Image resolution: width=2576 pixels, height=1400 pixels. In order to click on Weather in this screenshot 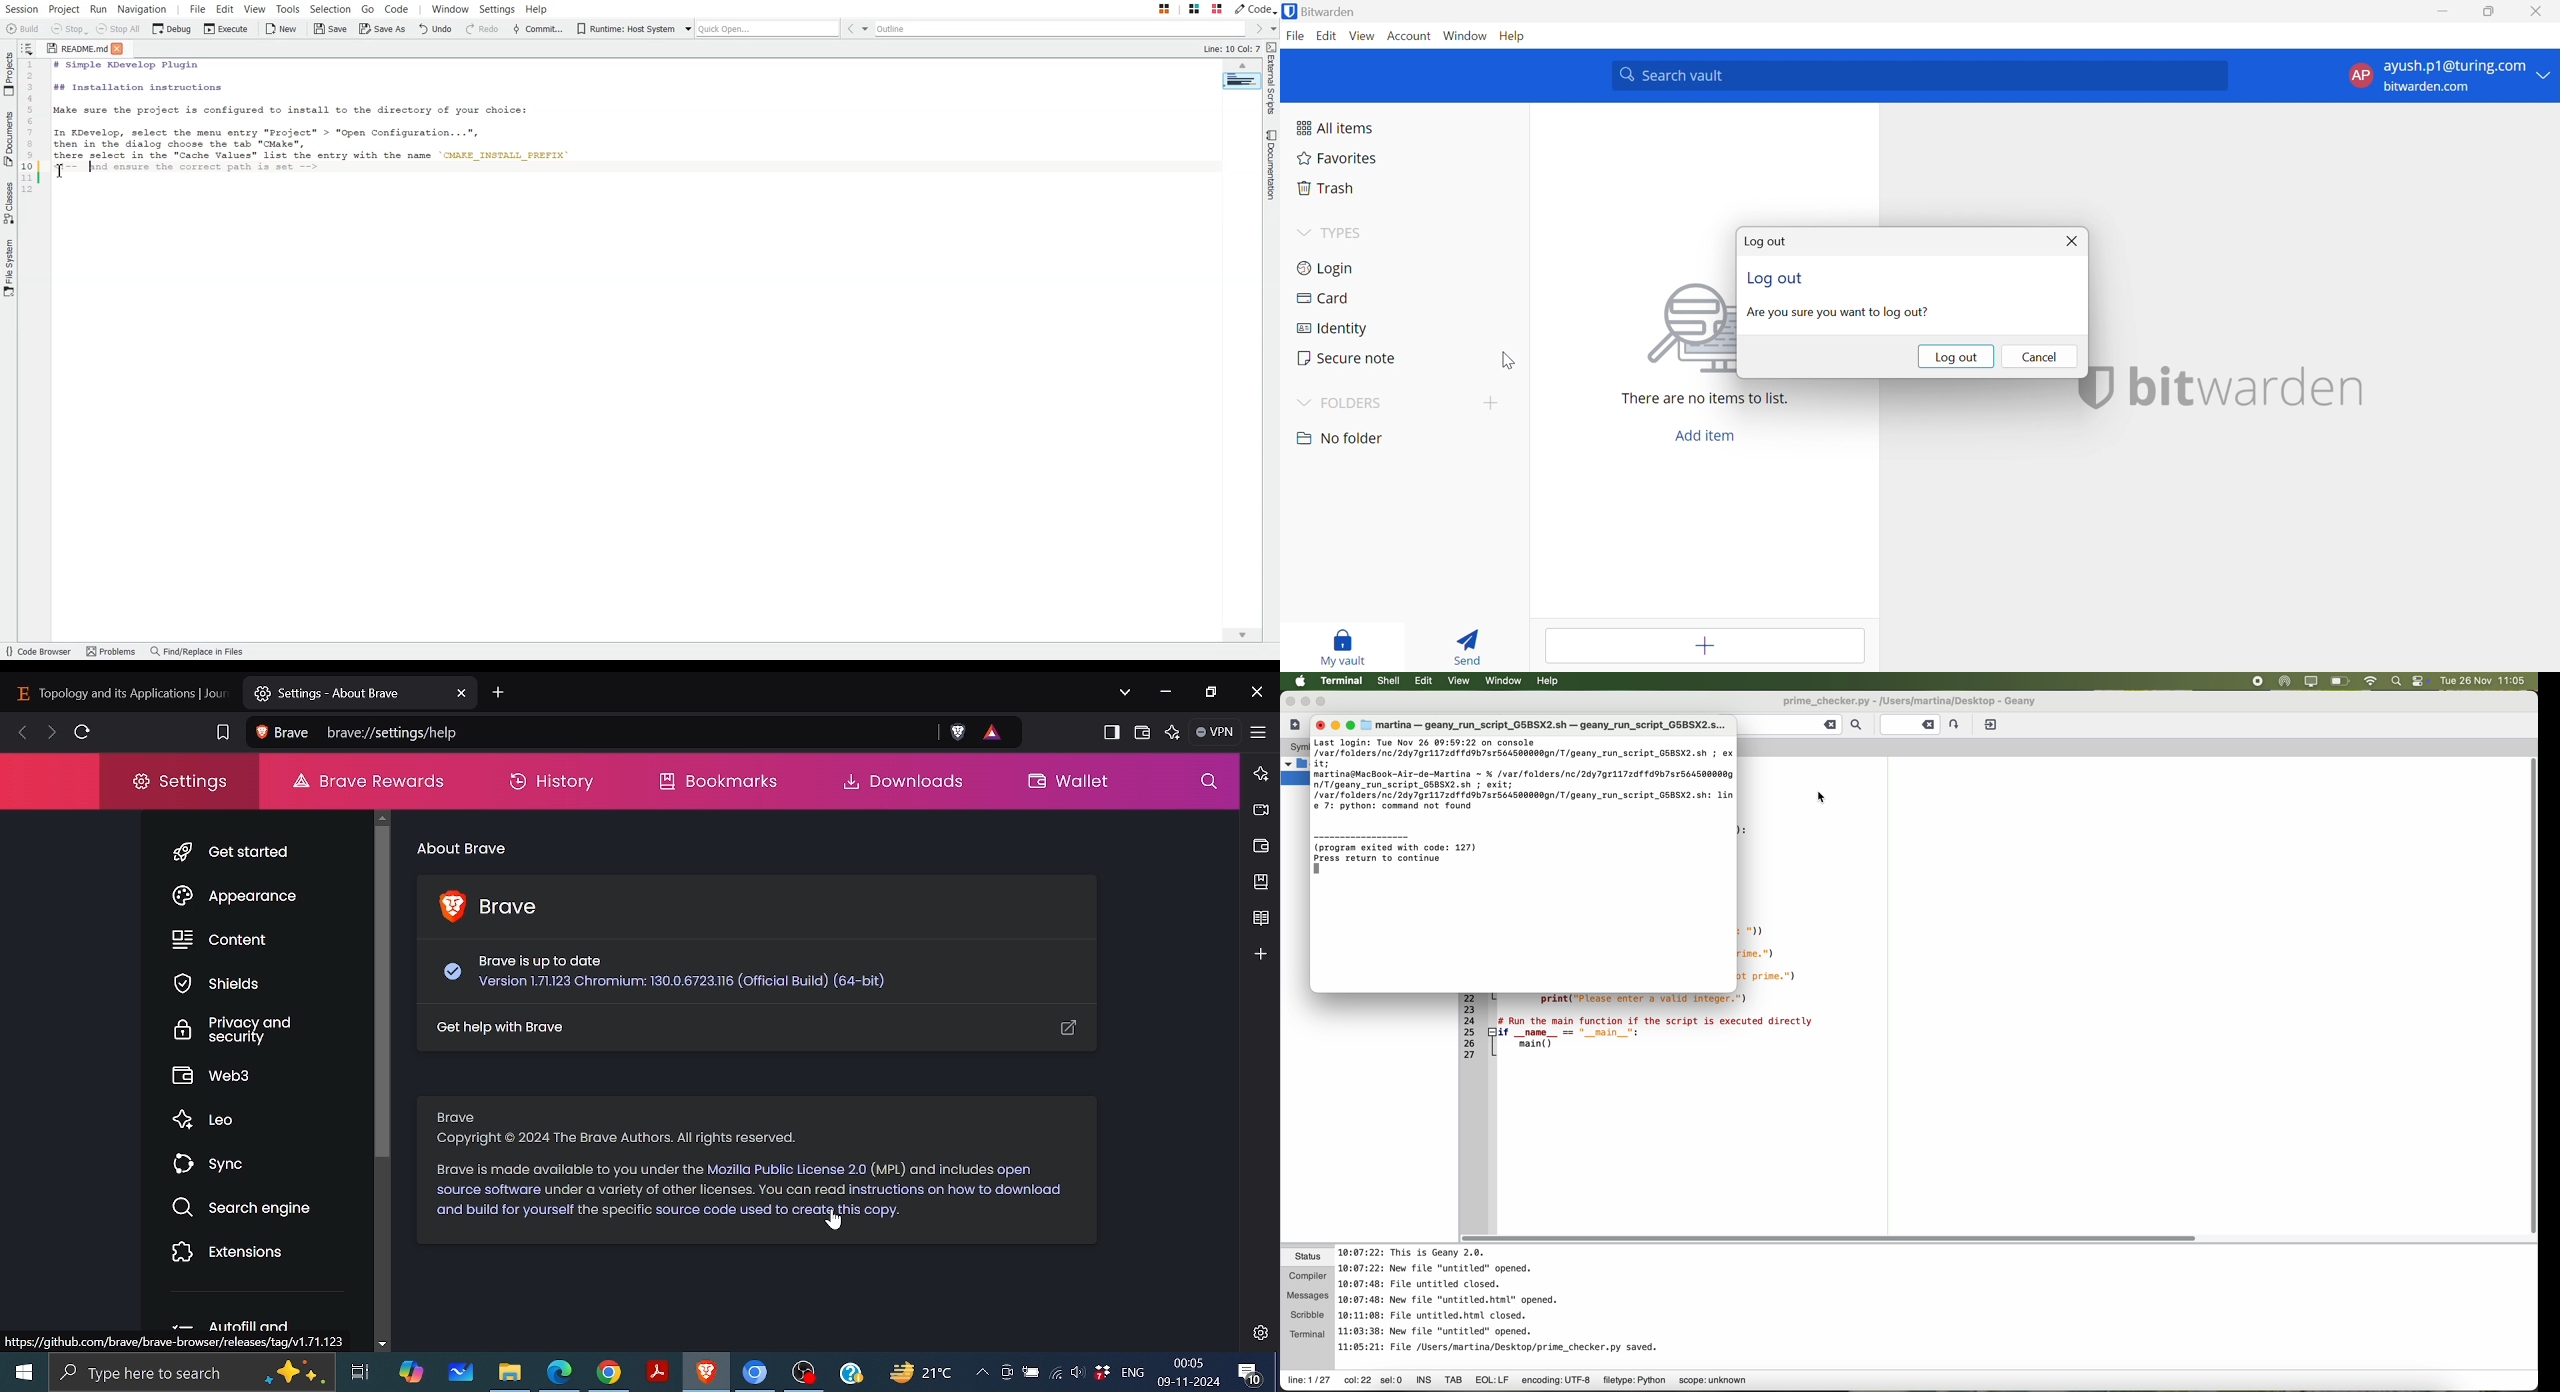, I will do `click(914, 1372)`.